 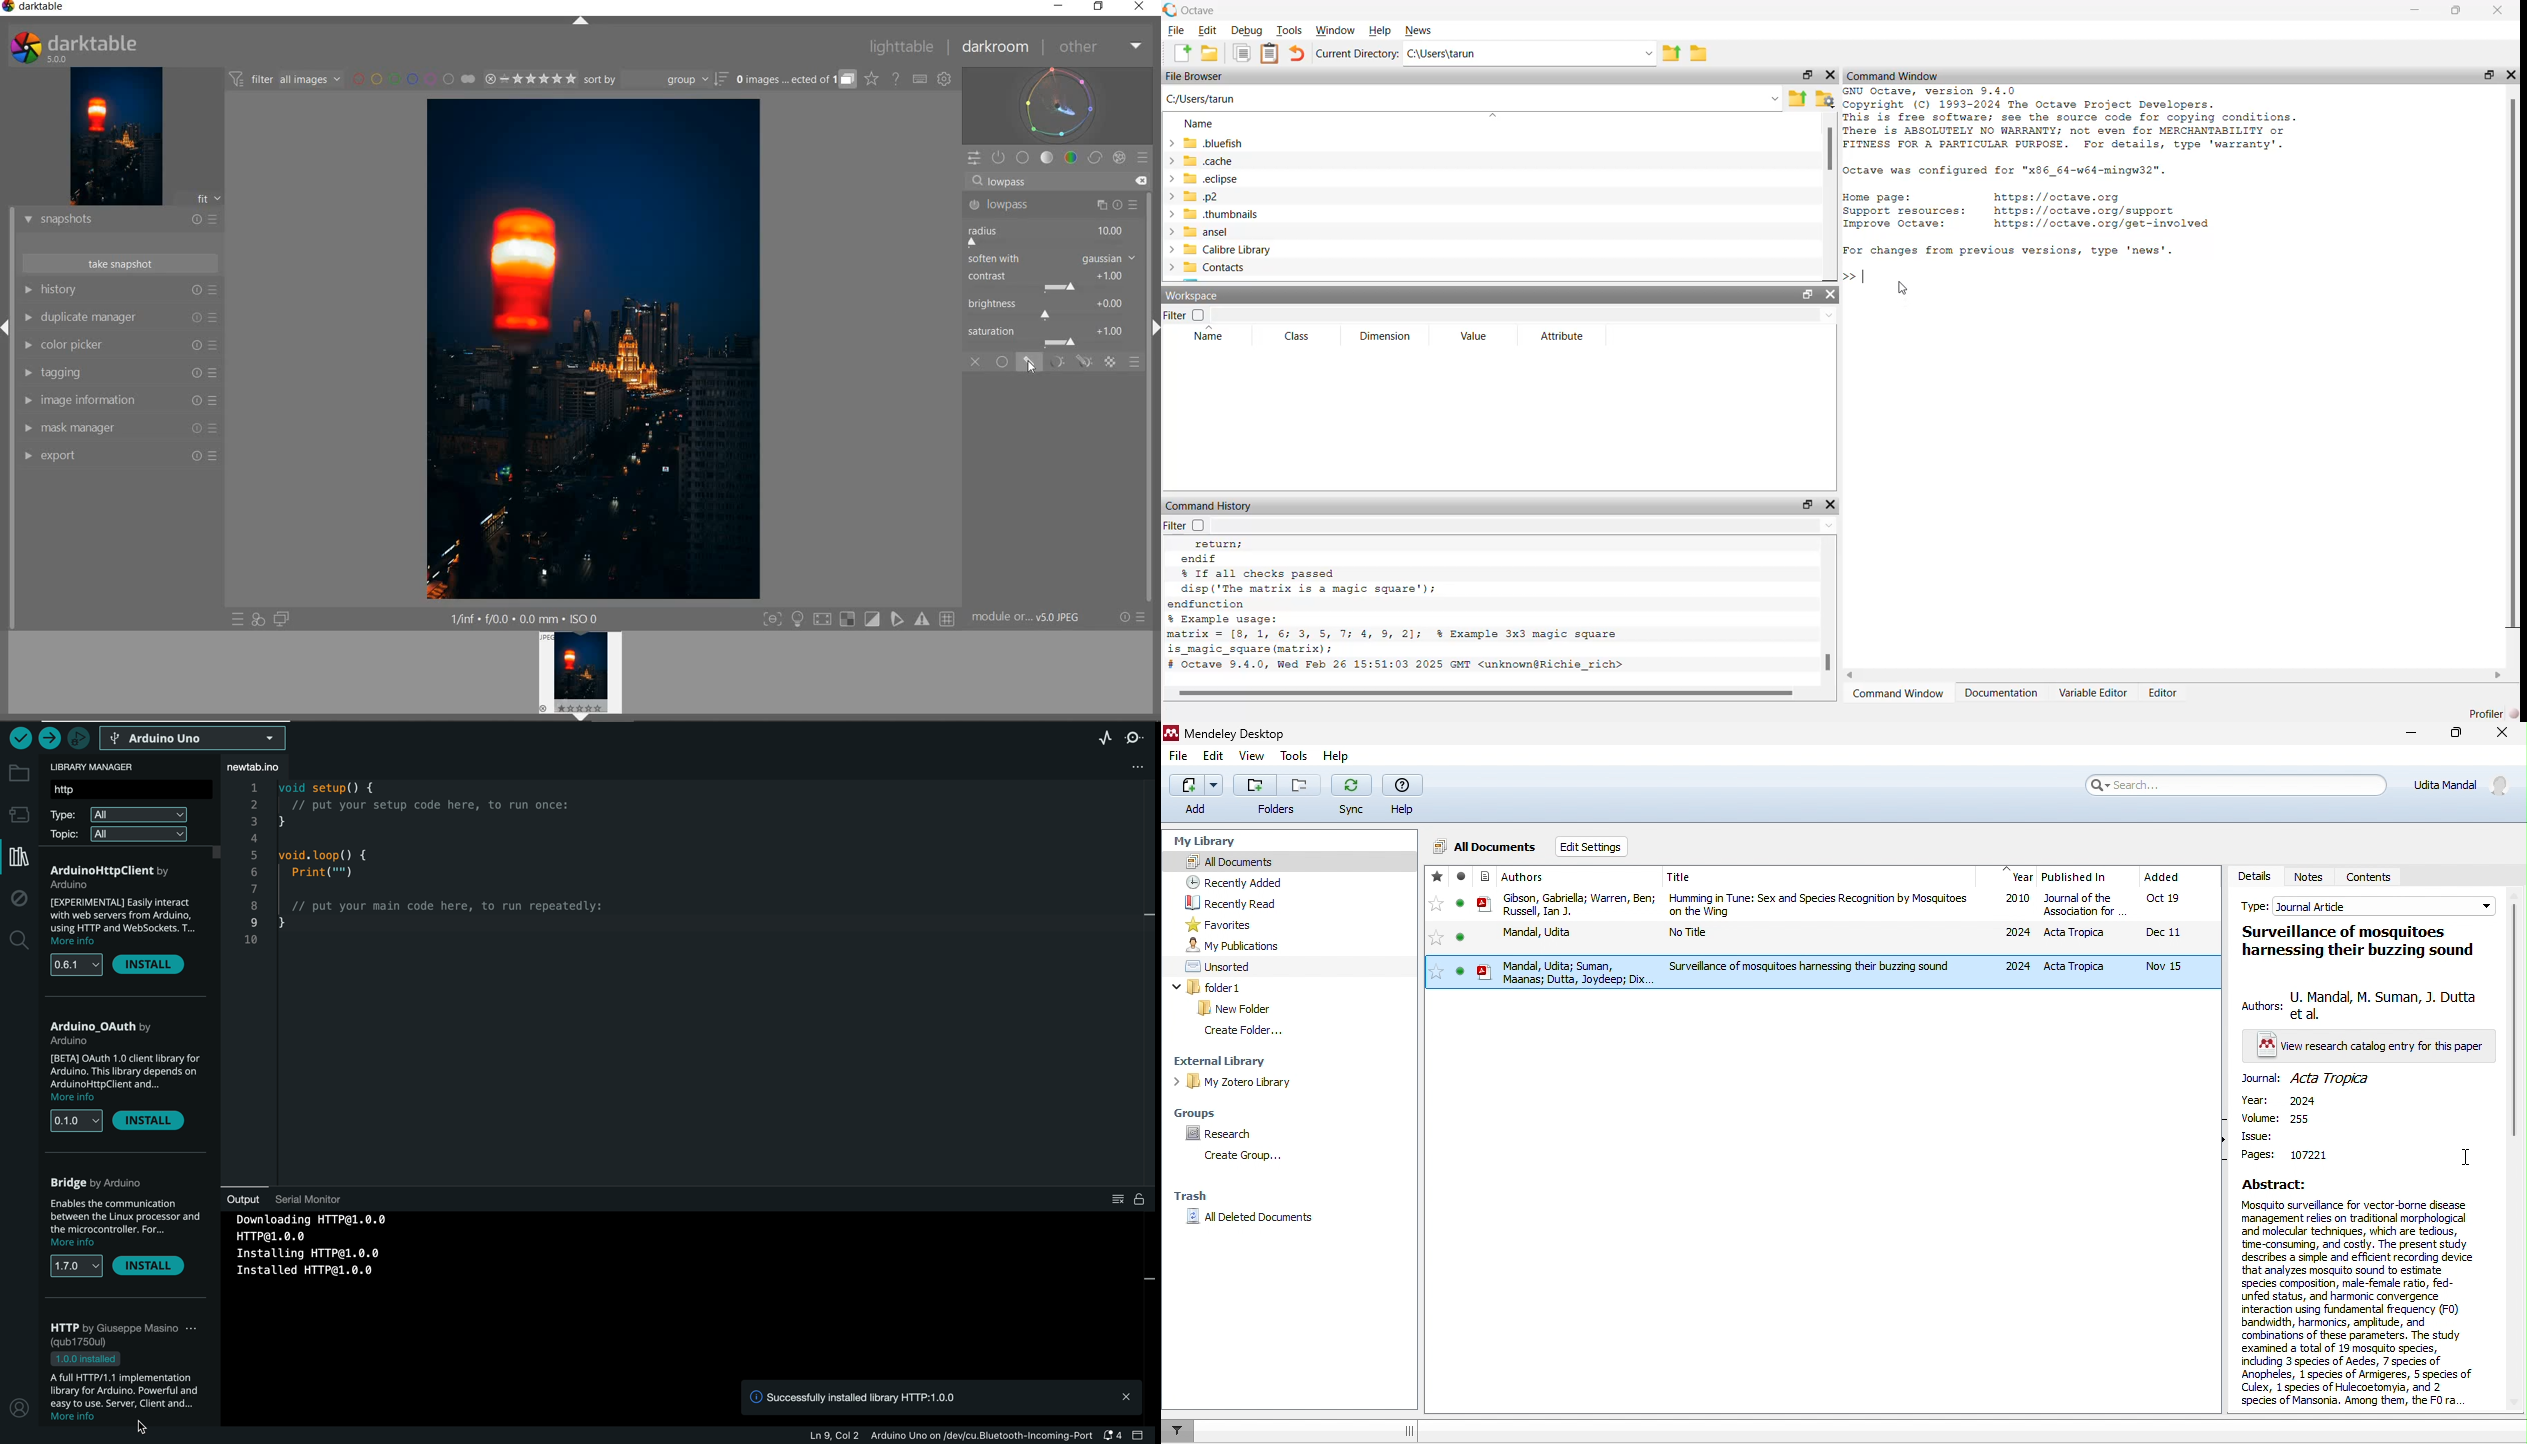 I want to click on file, so click(x=1181, y=757).